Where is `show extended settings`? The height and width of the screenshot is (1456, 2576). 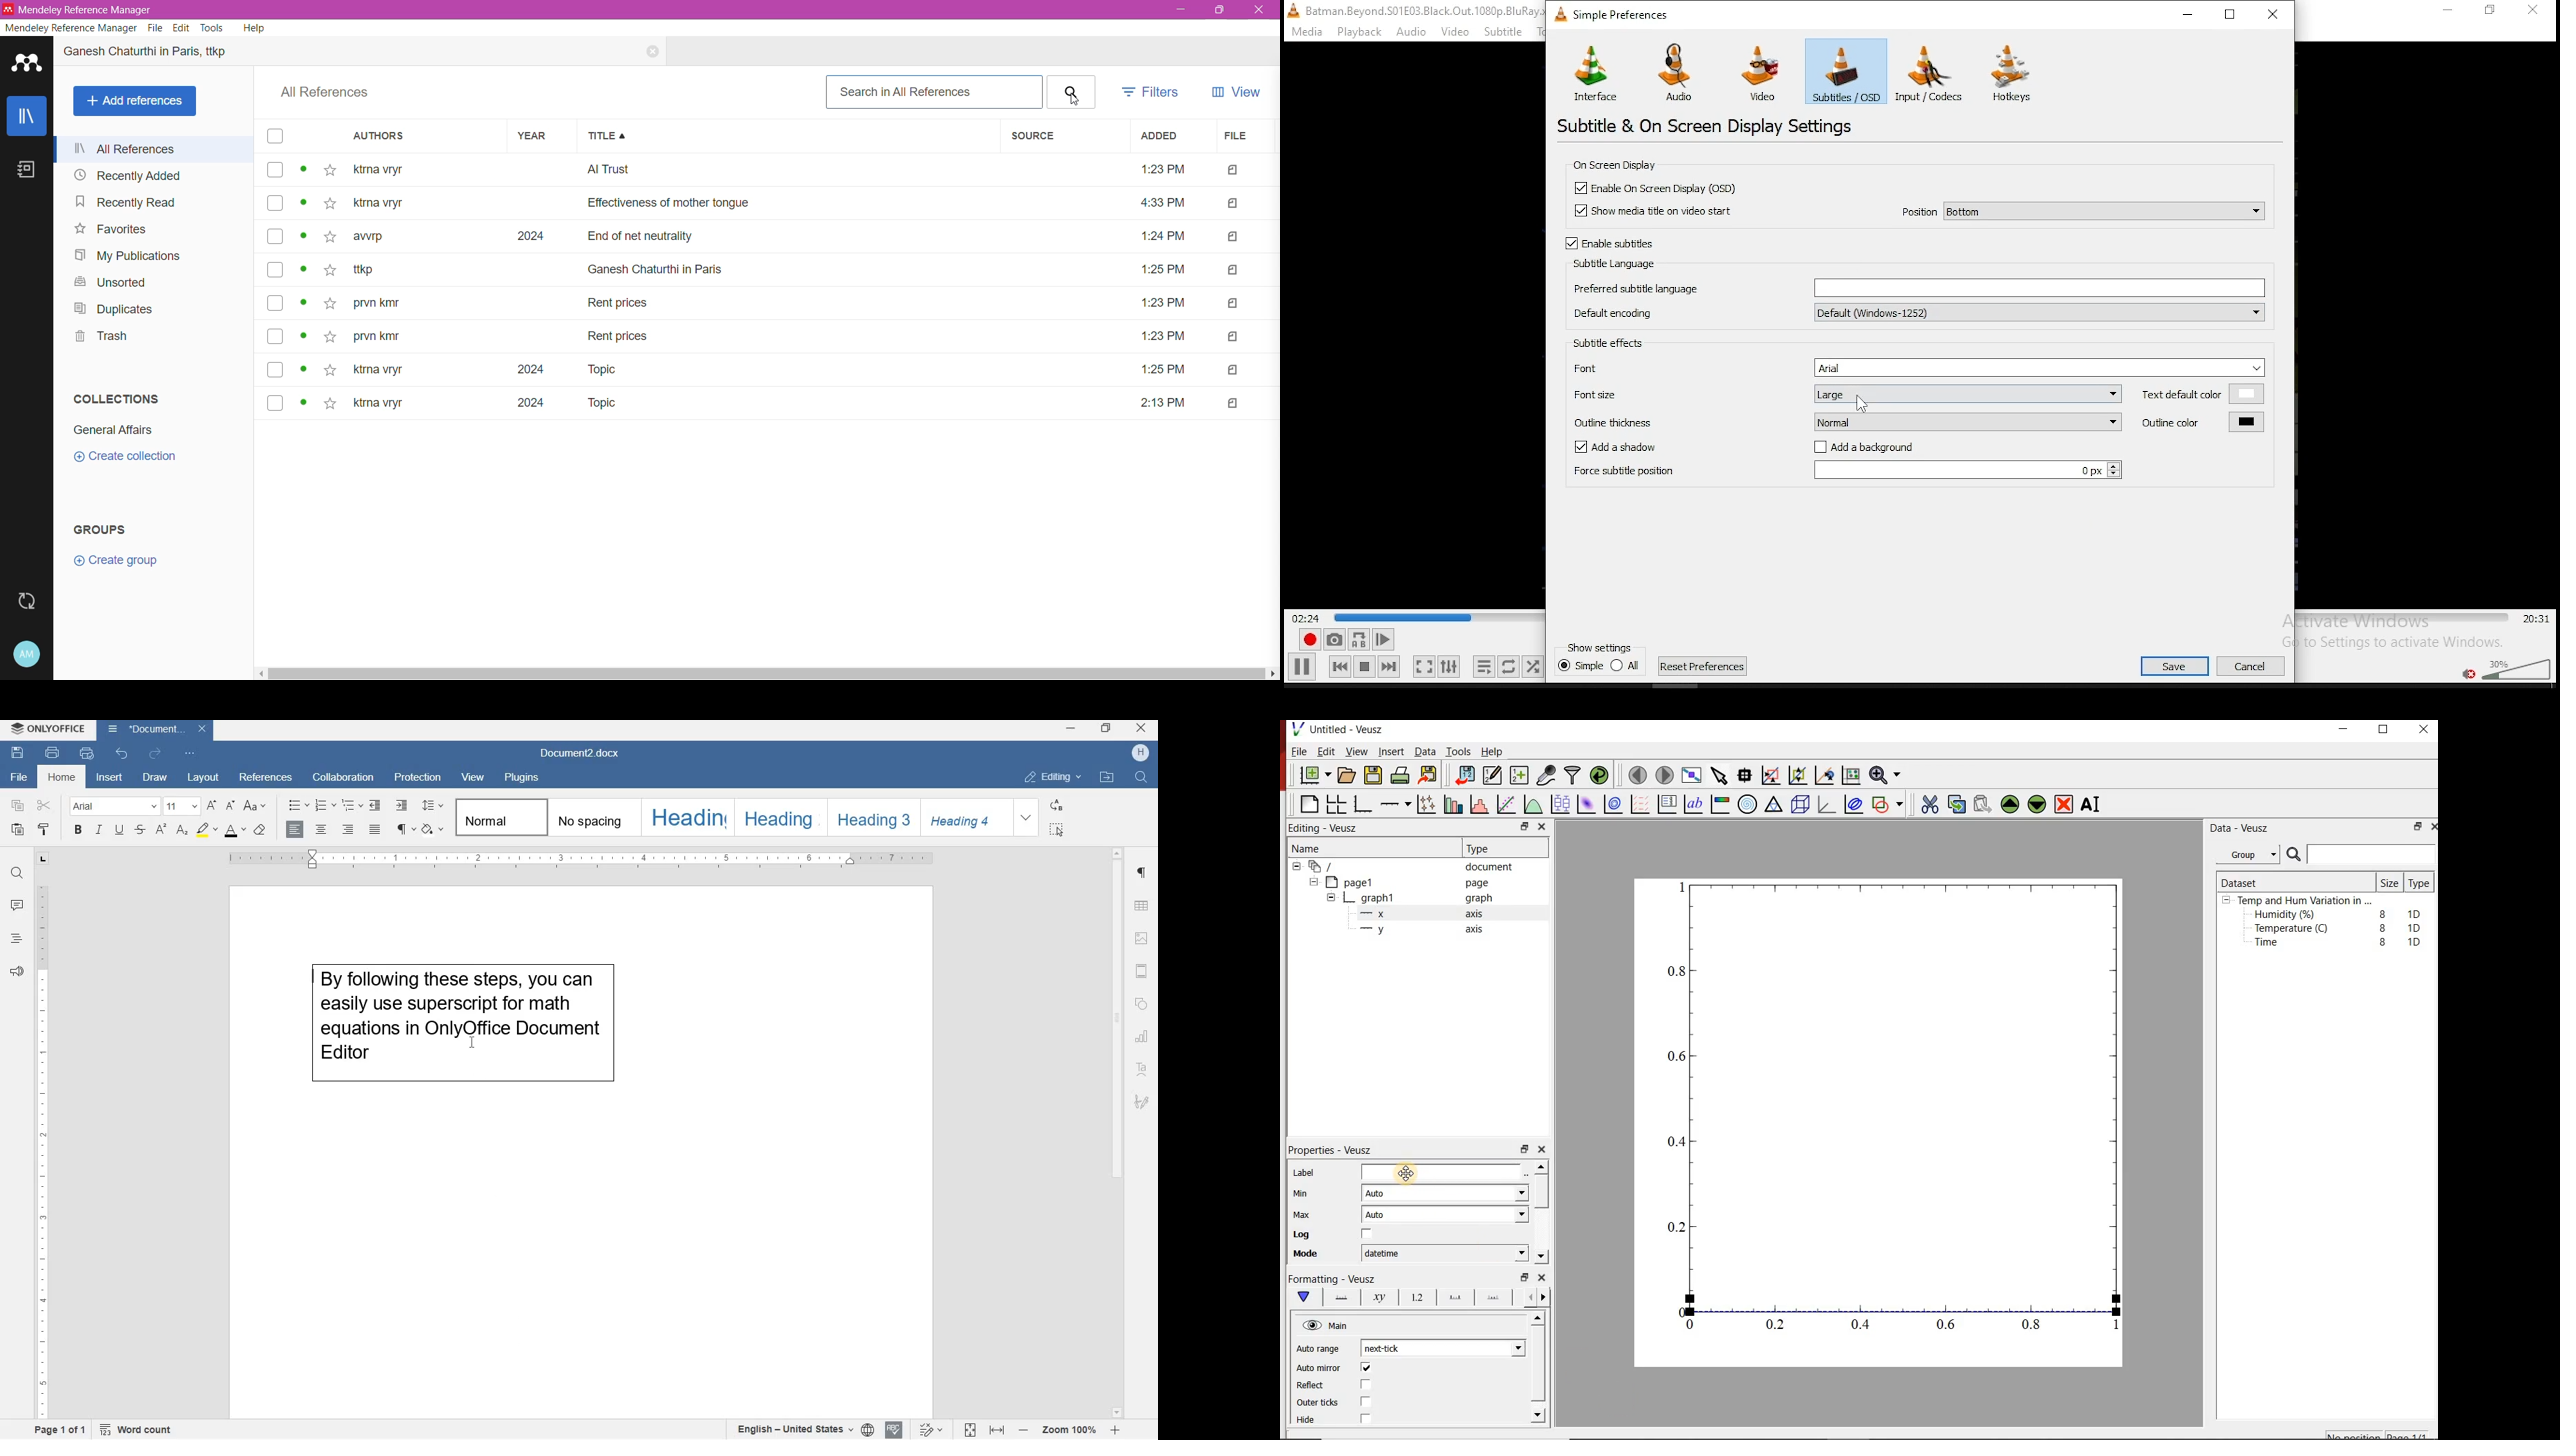
show extended settings is located at coordinates (1451, 666).